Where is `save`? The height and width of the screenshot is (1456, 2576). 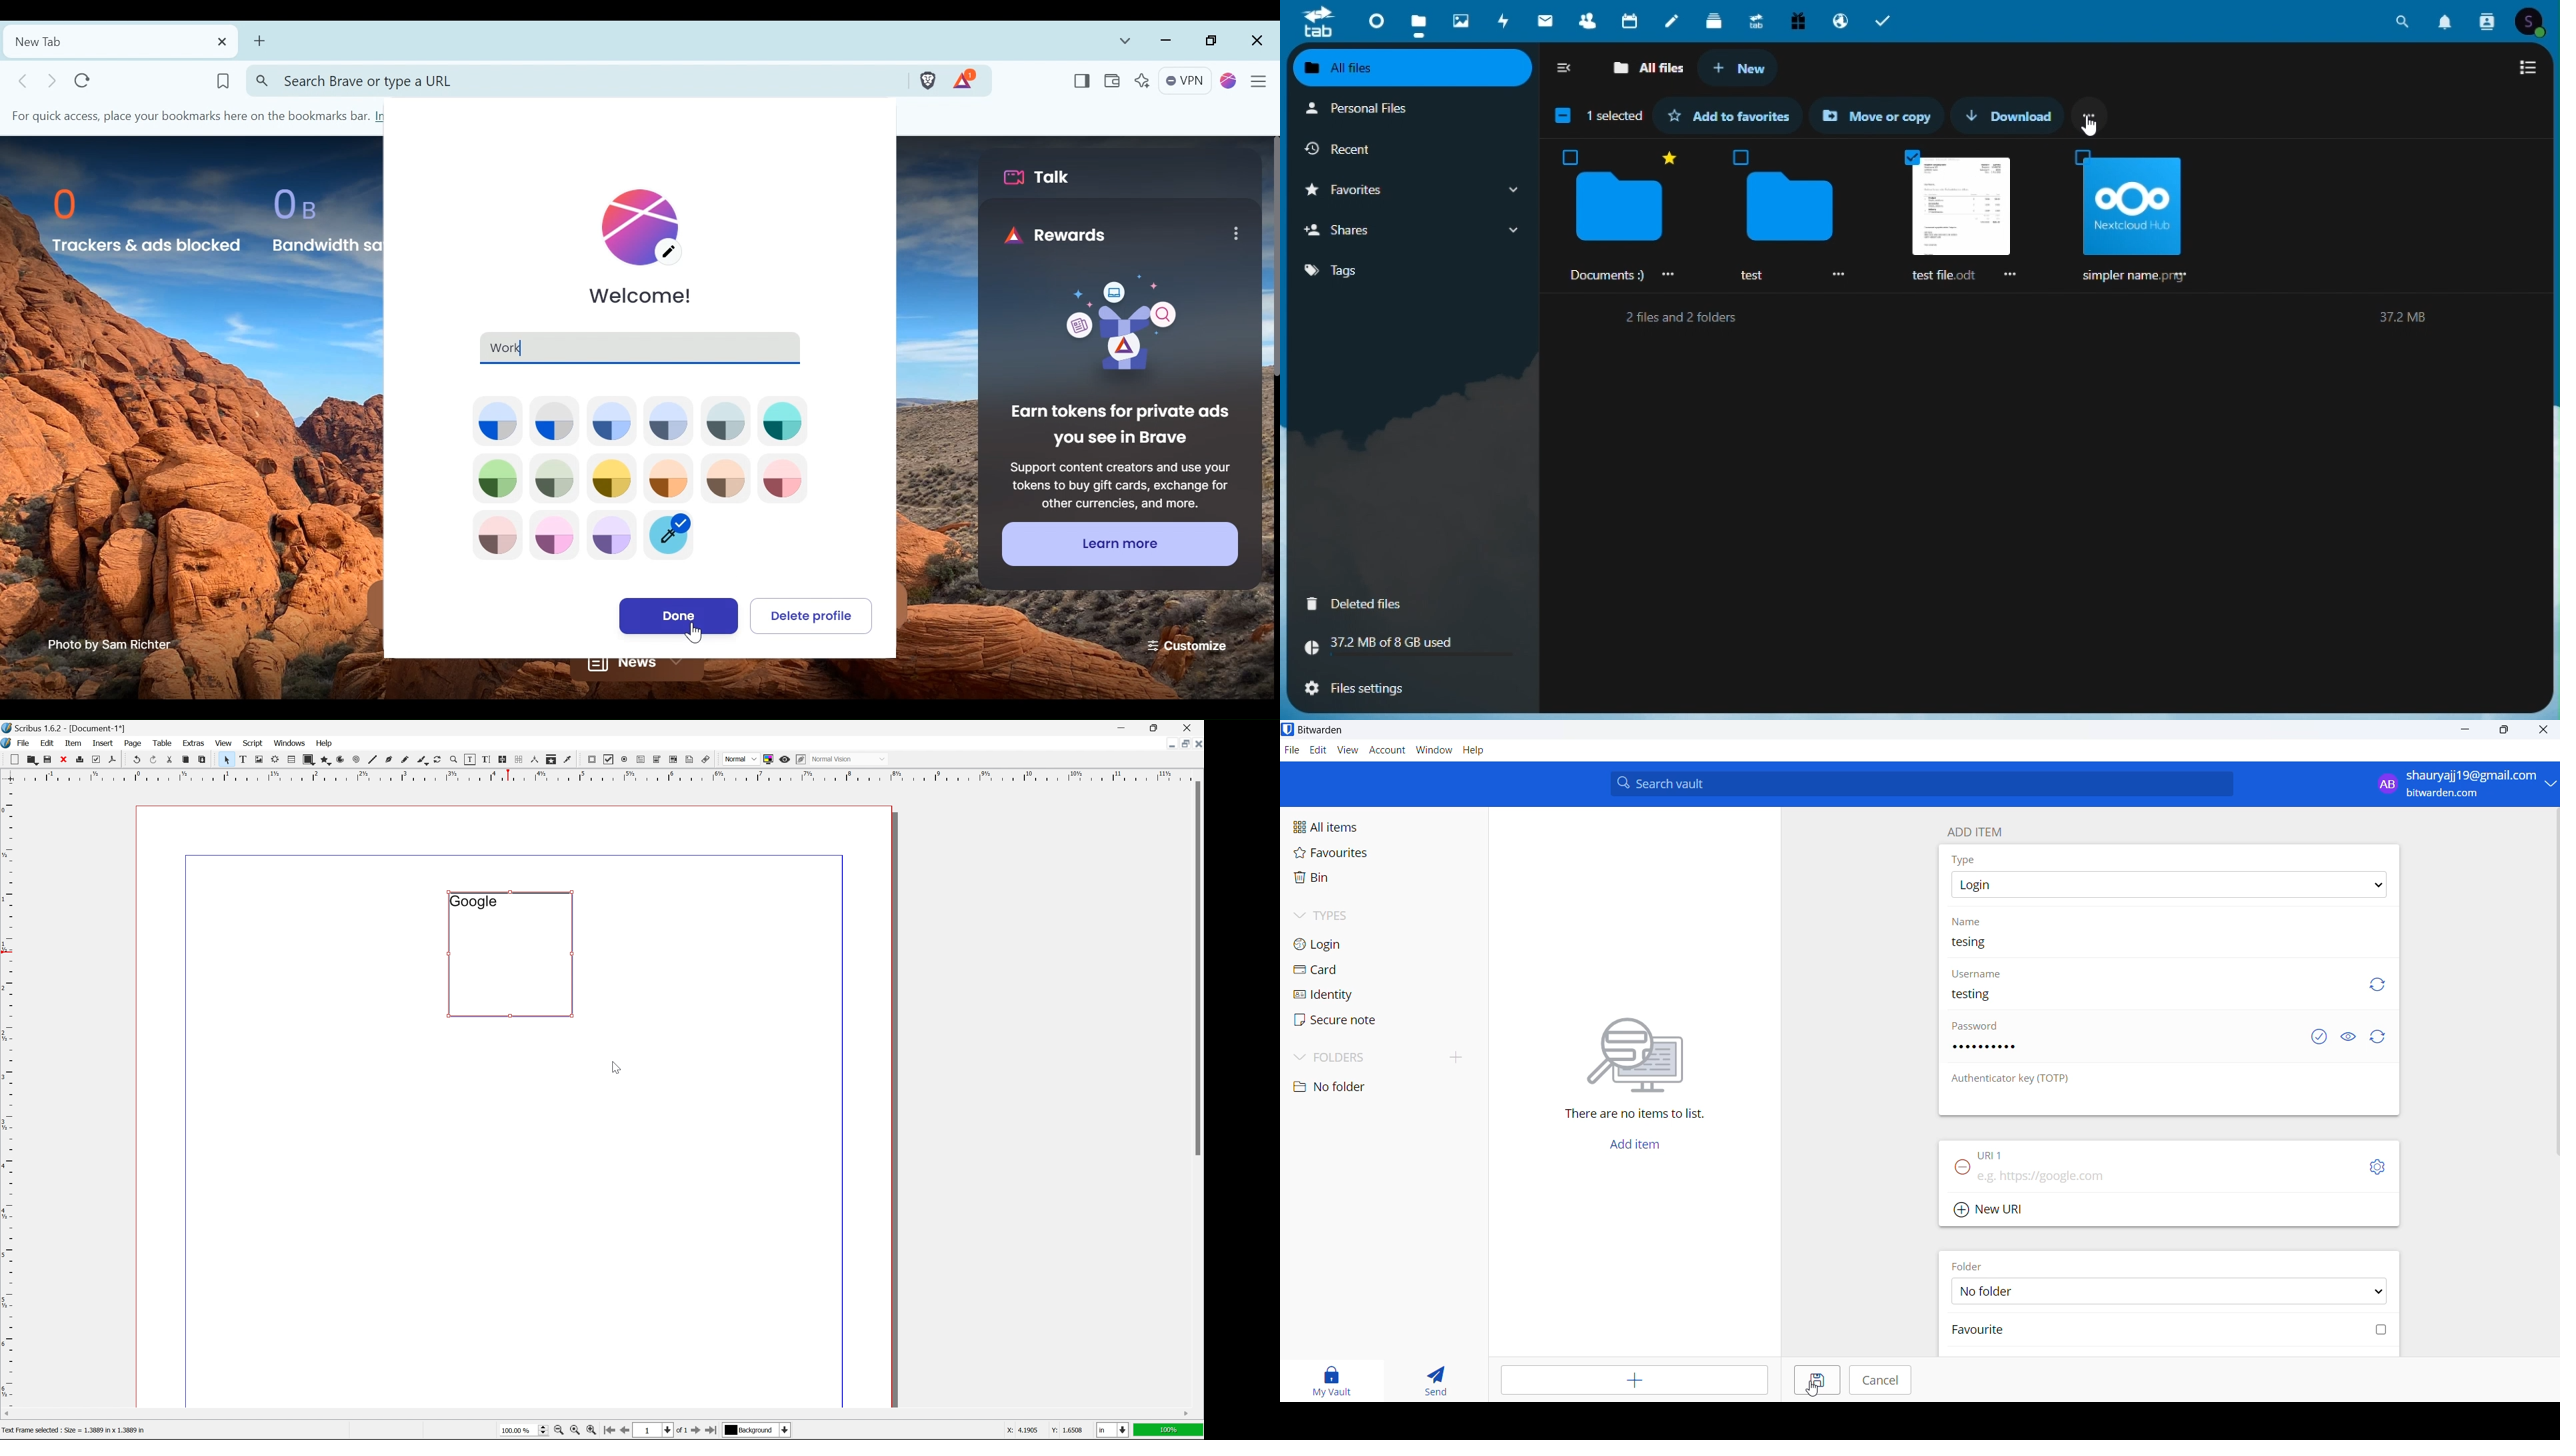 save is located at coordinates (48, 760).